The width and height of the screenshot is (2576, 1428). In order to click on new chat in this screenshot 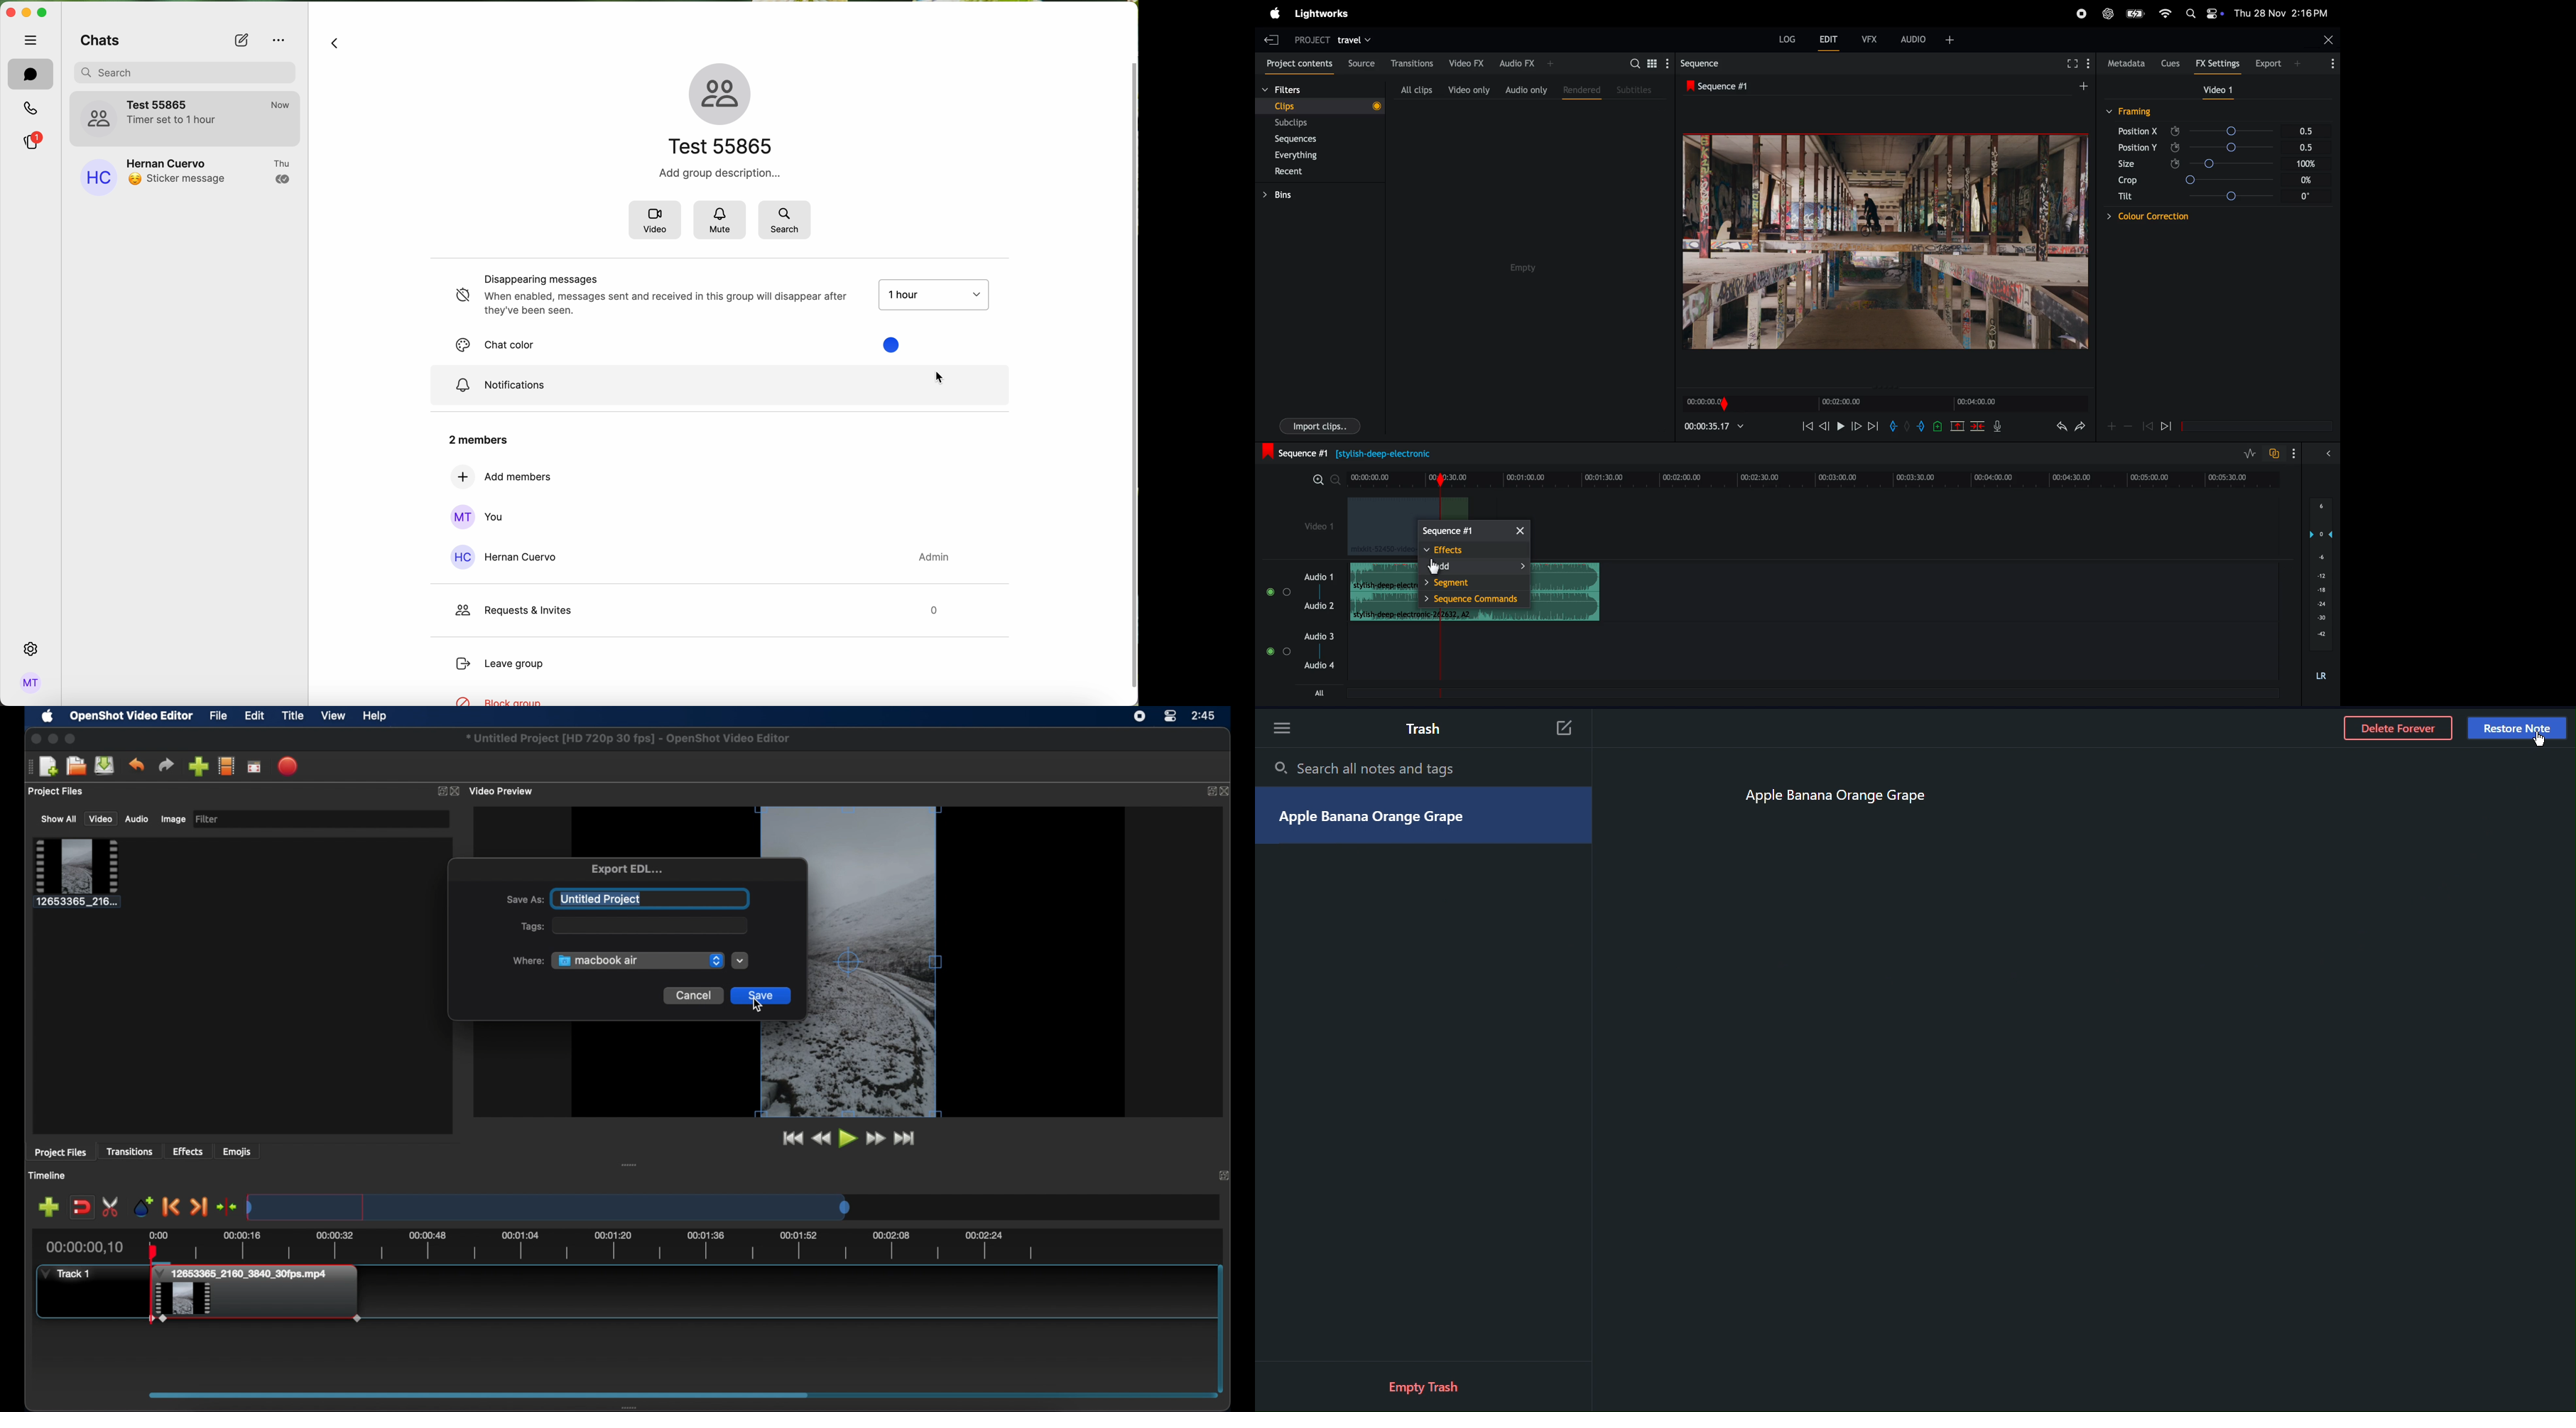, I will do `click(241, 41)`.